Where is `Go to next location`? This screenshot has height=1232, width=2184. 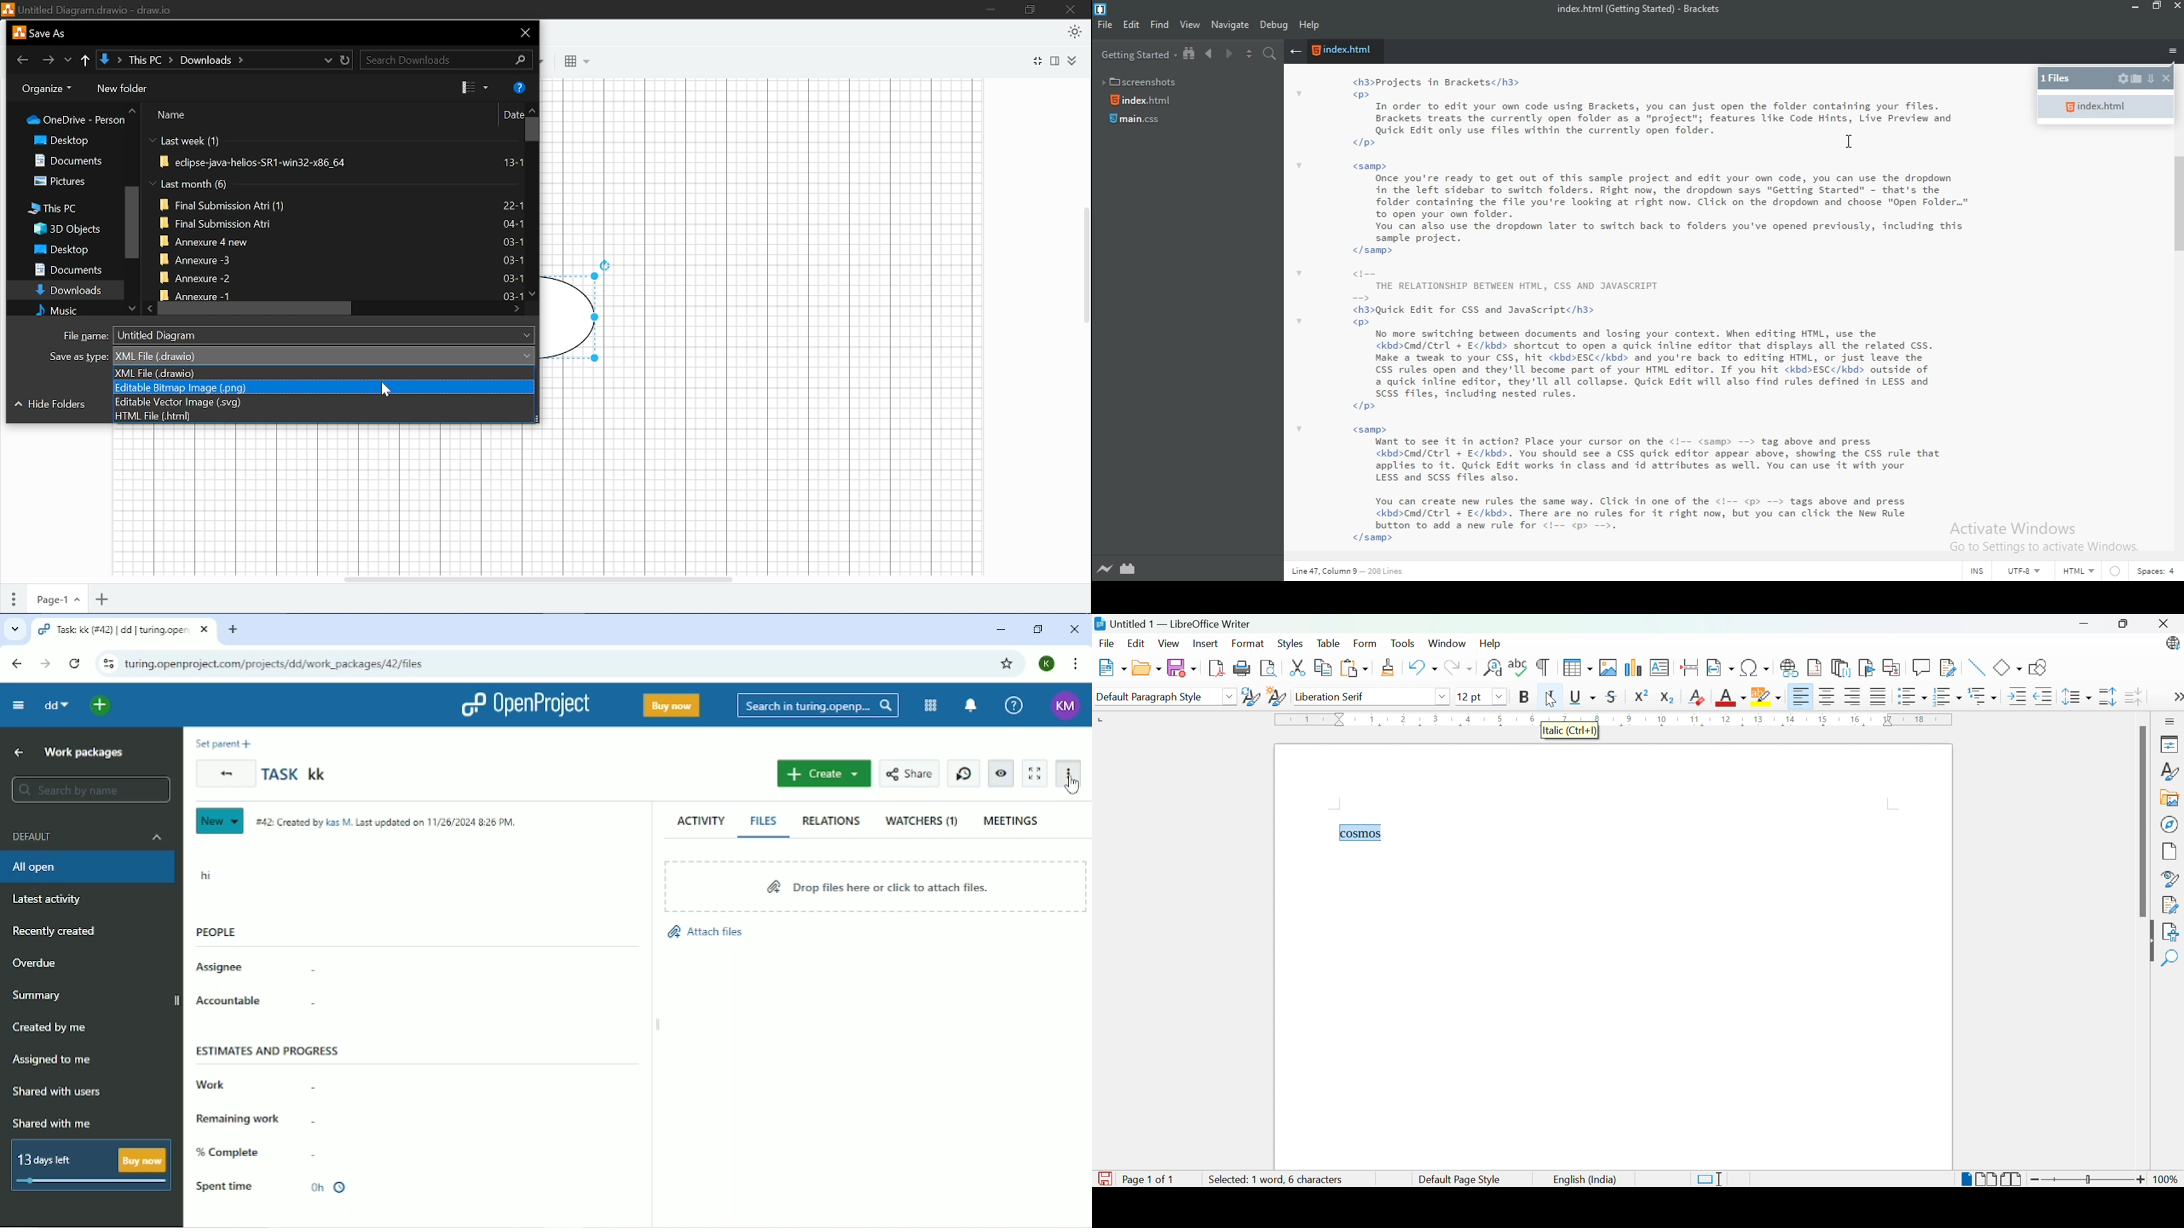
Go to next location is located at coordinates (47, 60).